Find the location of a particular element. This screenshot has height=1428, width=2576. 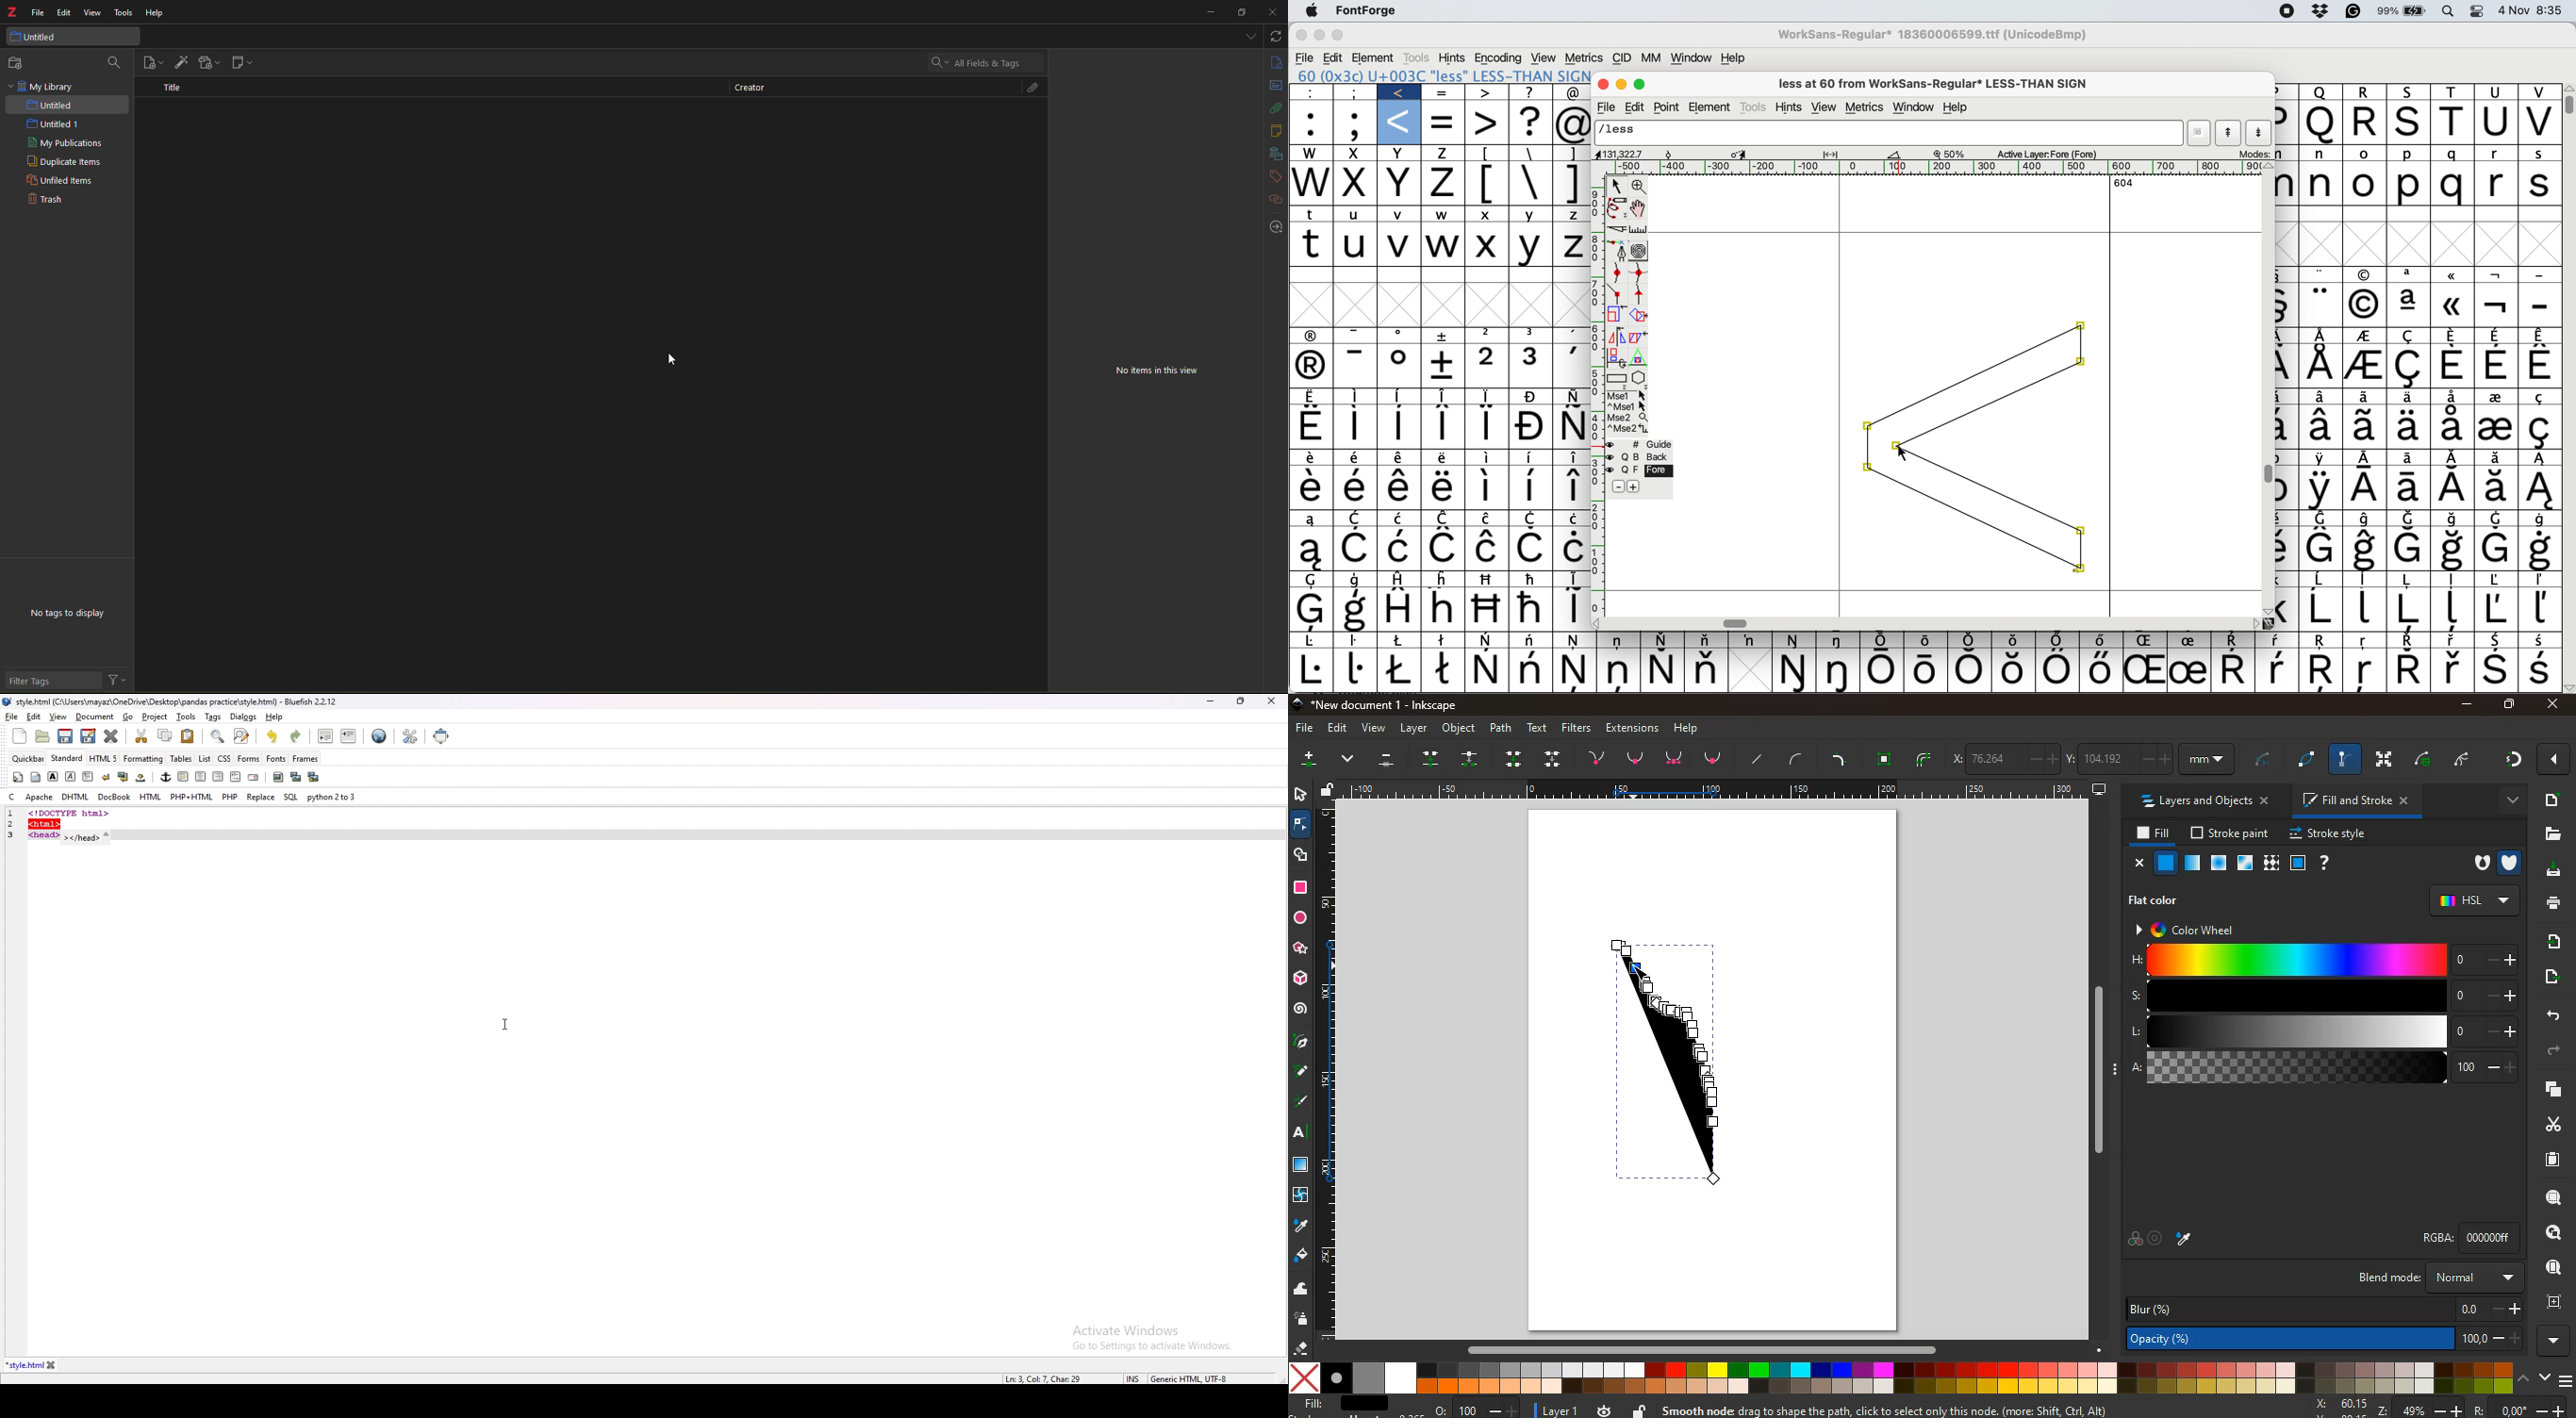

left indent is located at coordinates (182, 776).